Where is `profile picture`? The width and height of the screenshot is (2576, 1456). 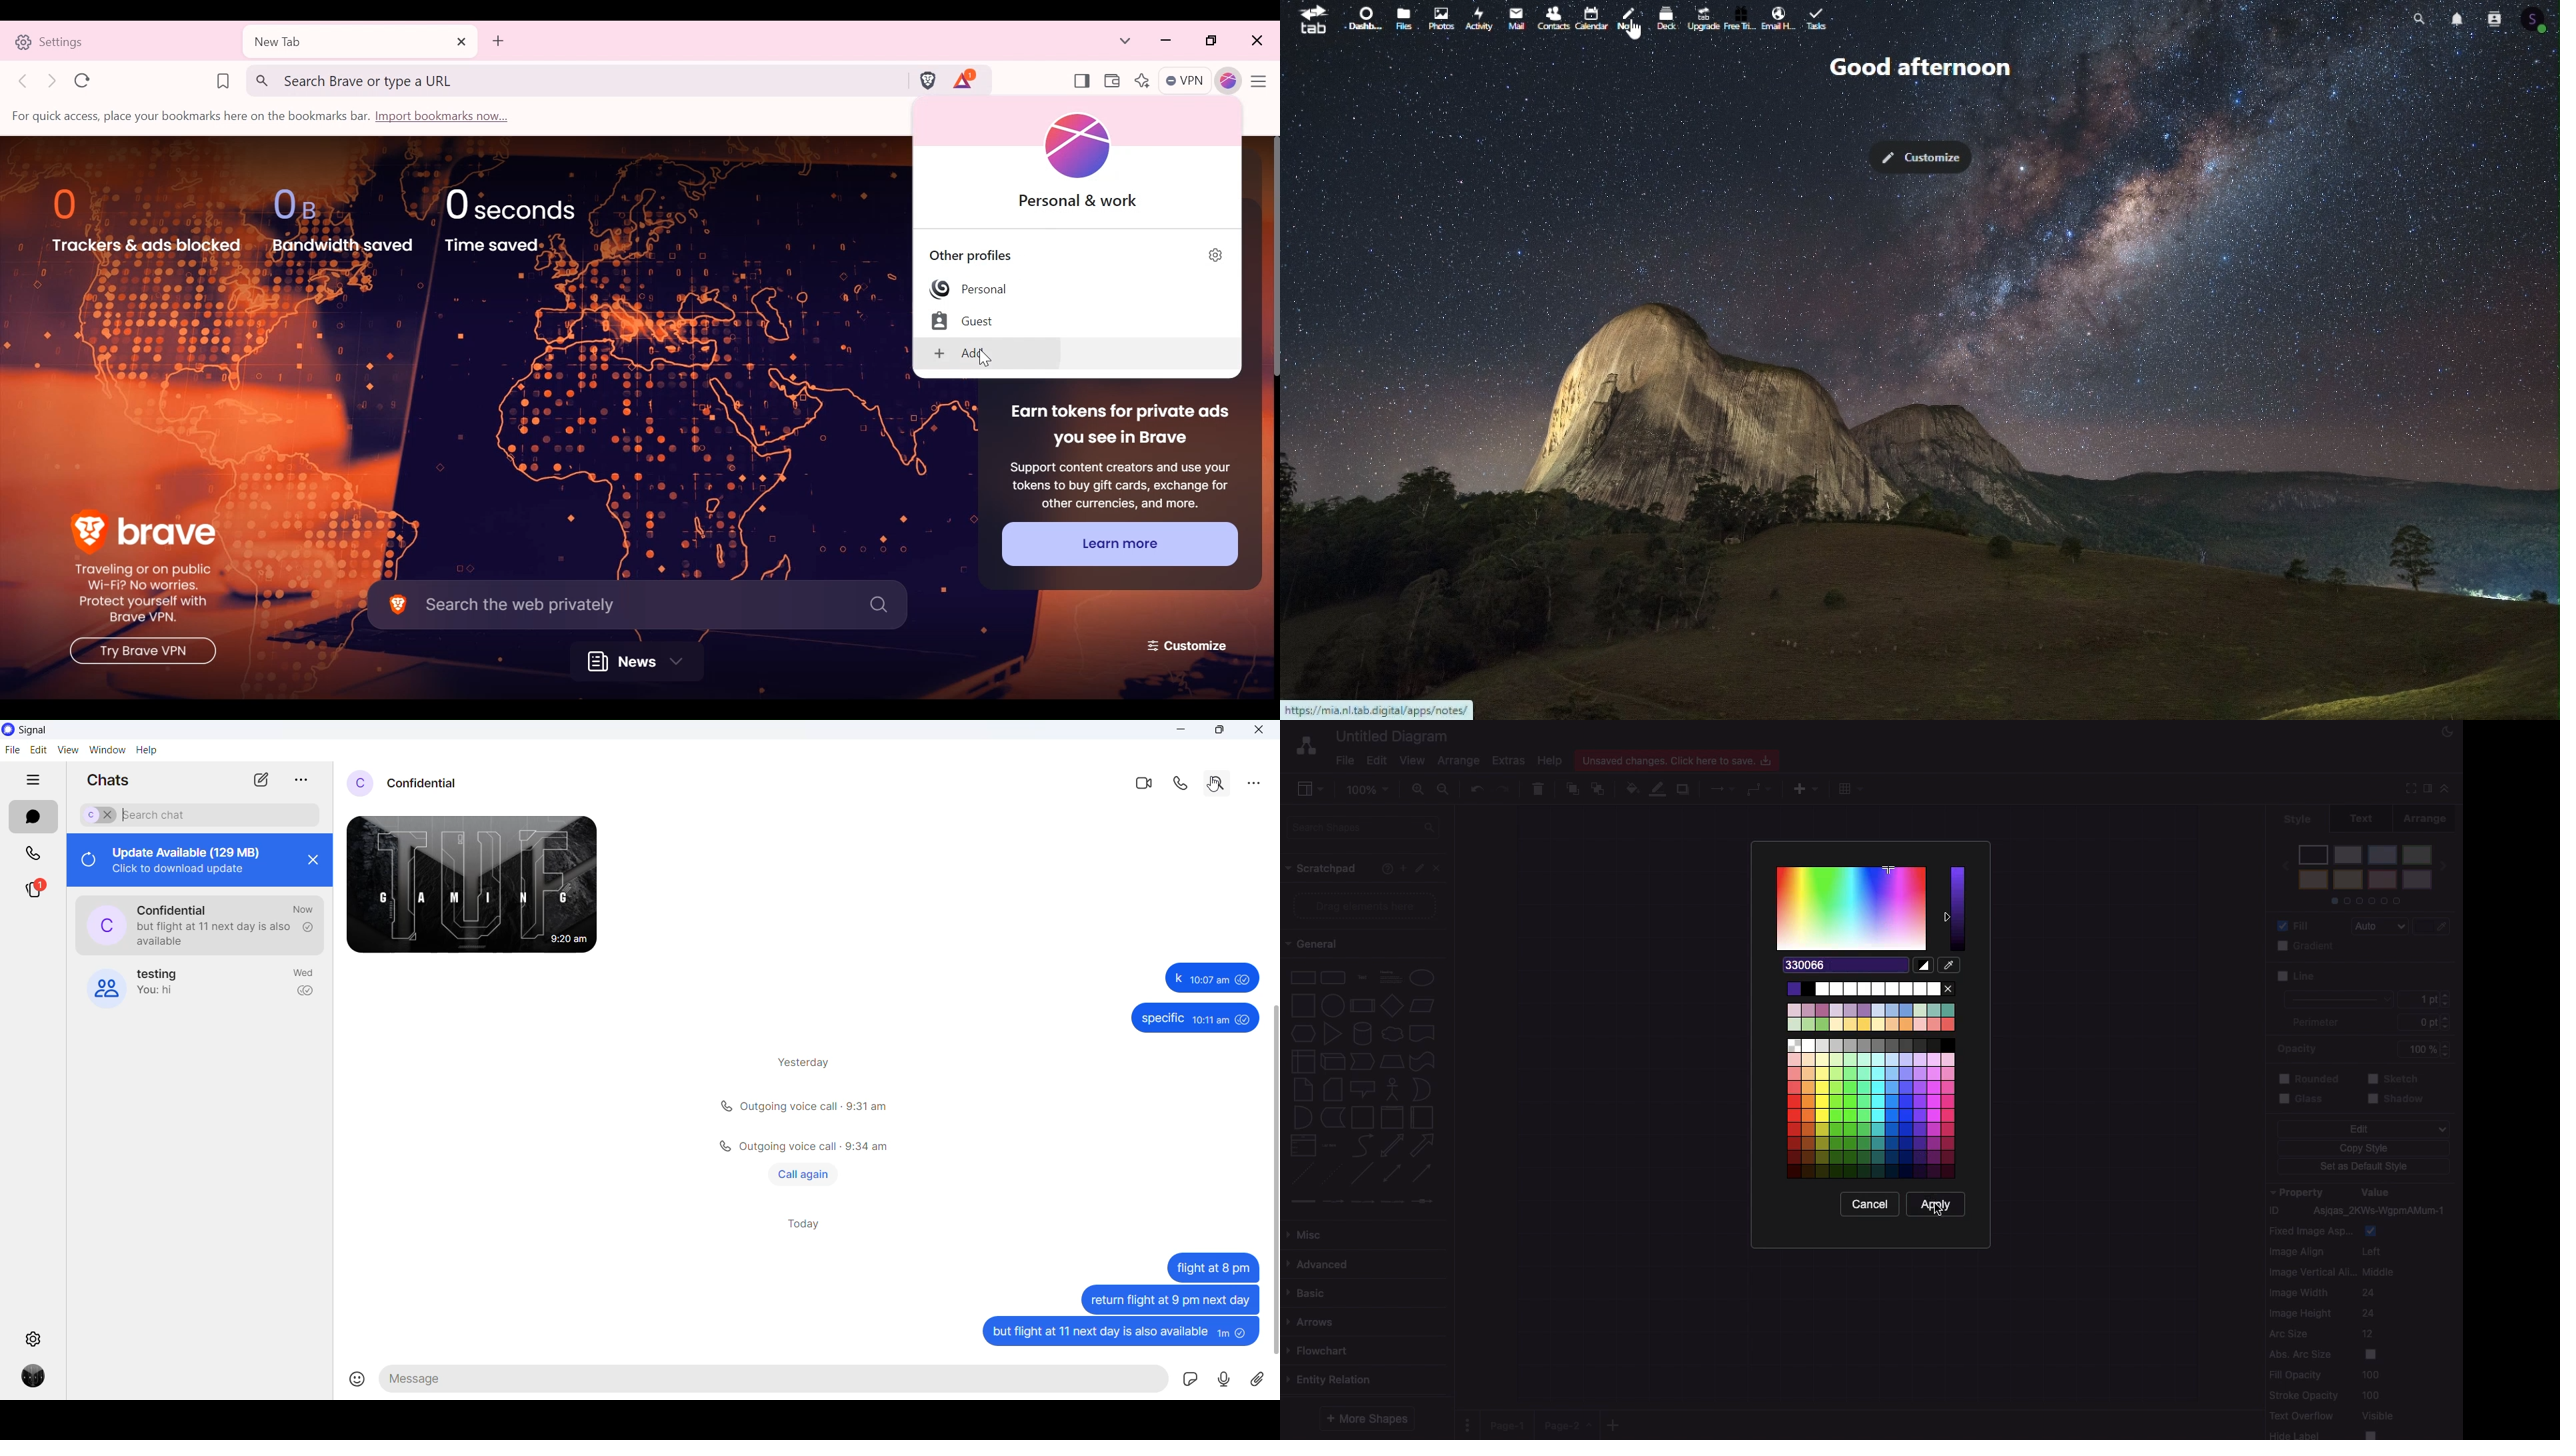 profile picture is located at coordinates (361, 782).